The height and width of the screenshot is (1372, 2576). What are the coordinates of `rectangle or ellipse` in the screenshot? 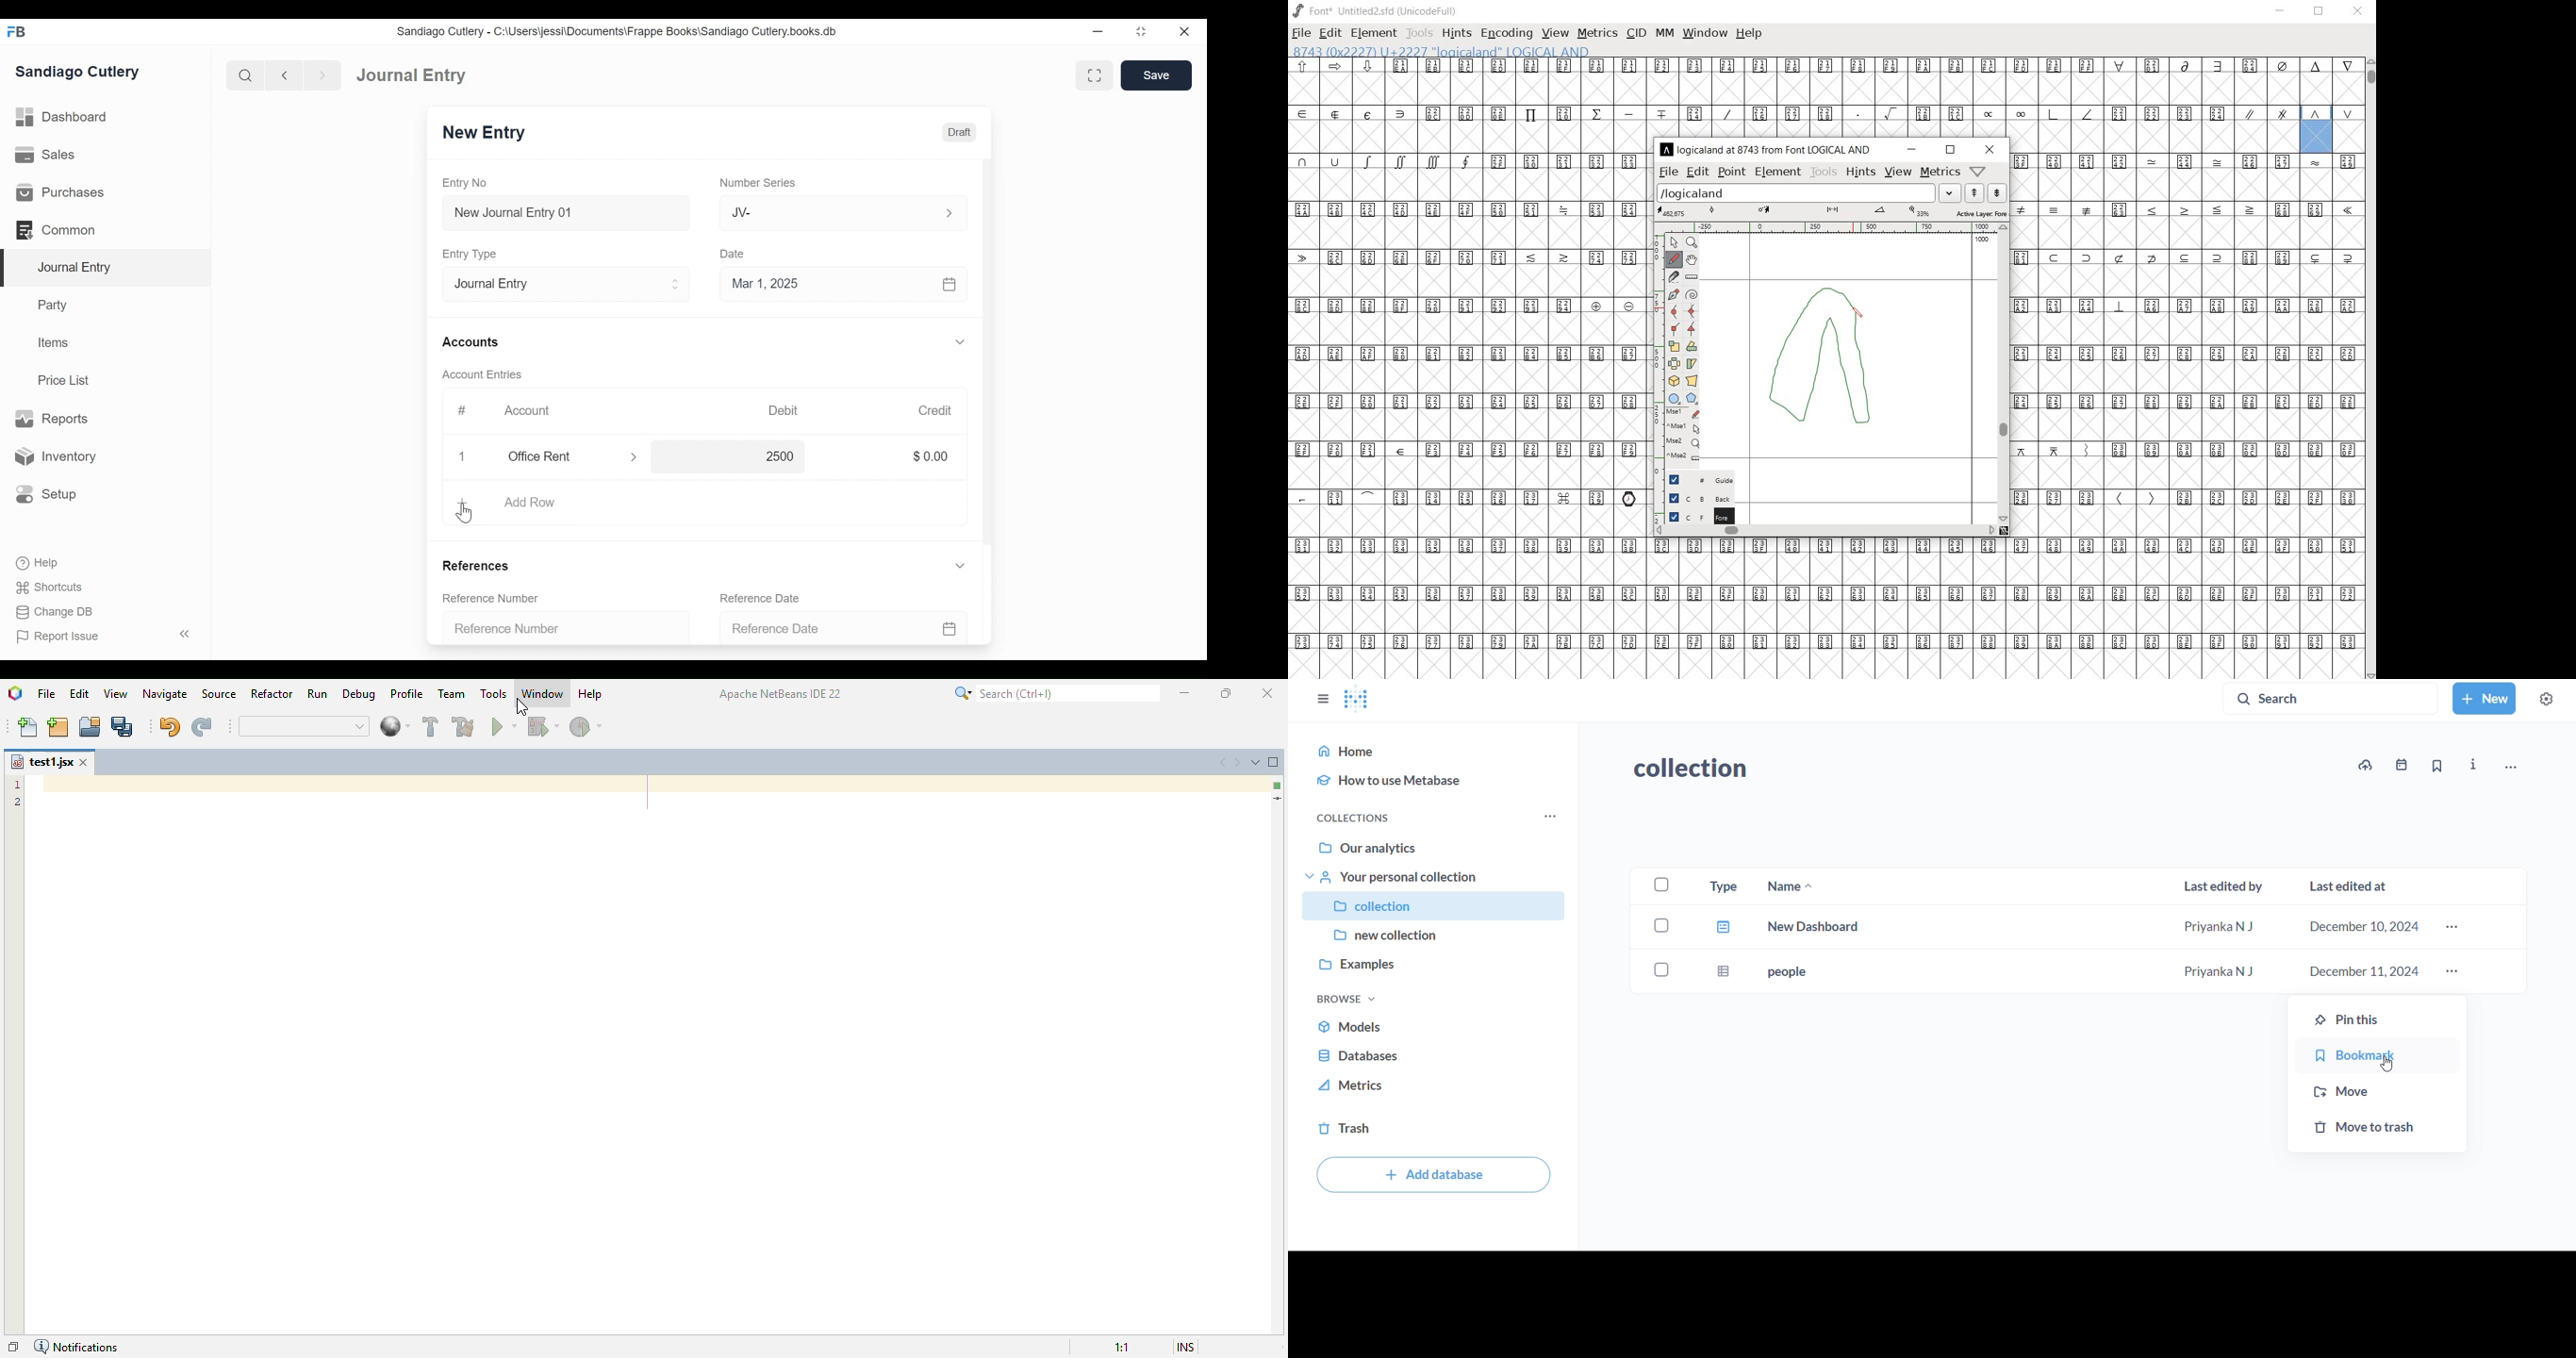 It's located at (1673, 398).